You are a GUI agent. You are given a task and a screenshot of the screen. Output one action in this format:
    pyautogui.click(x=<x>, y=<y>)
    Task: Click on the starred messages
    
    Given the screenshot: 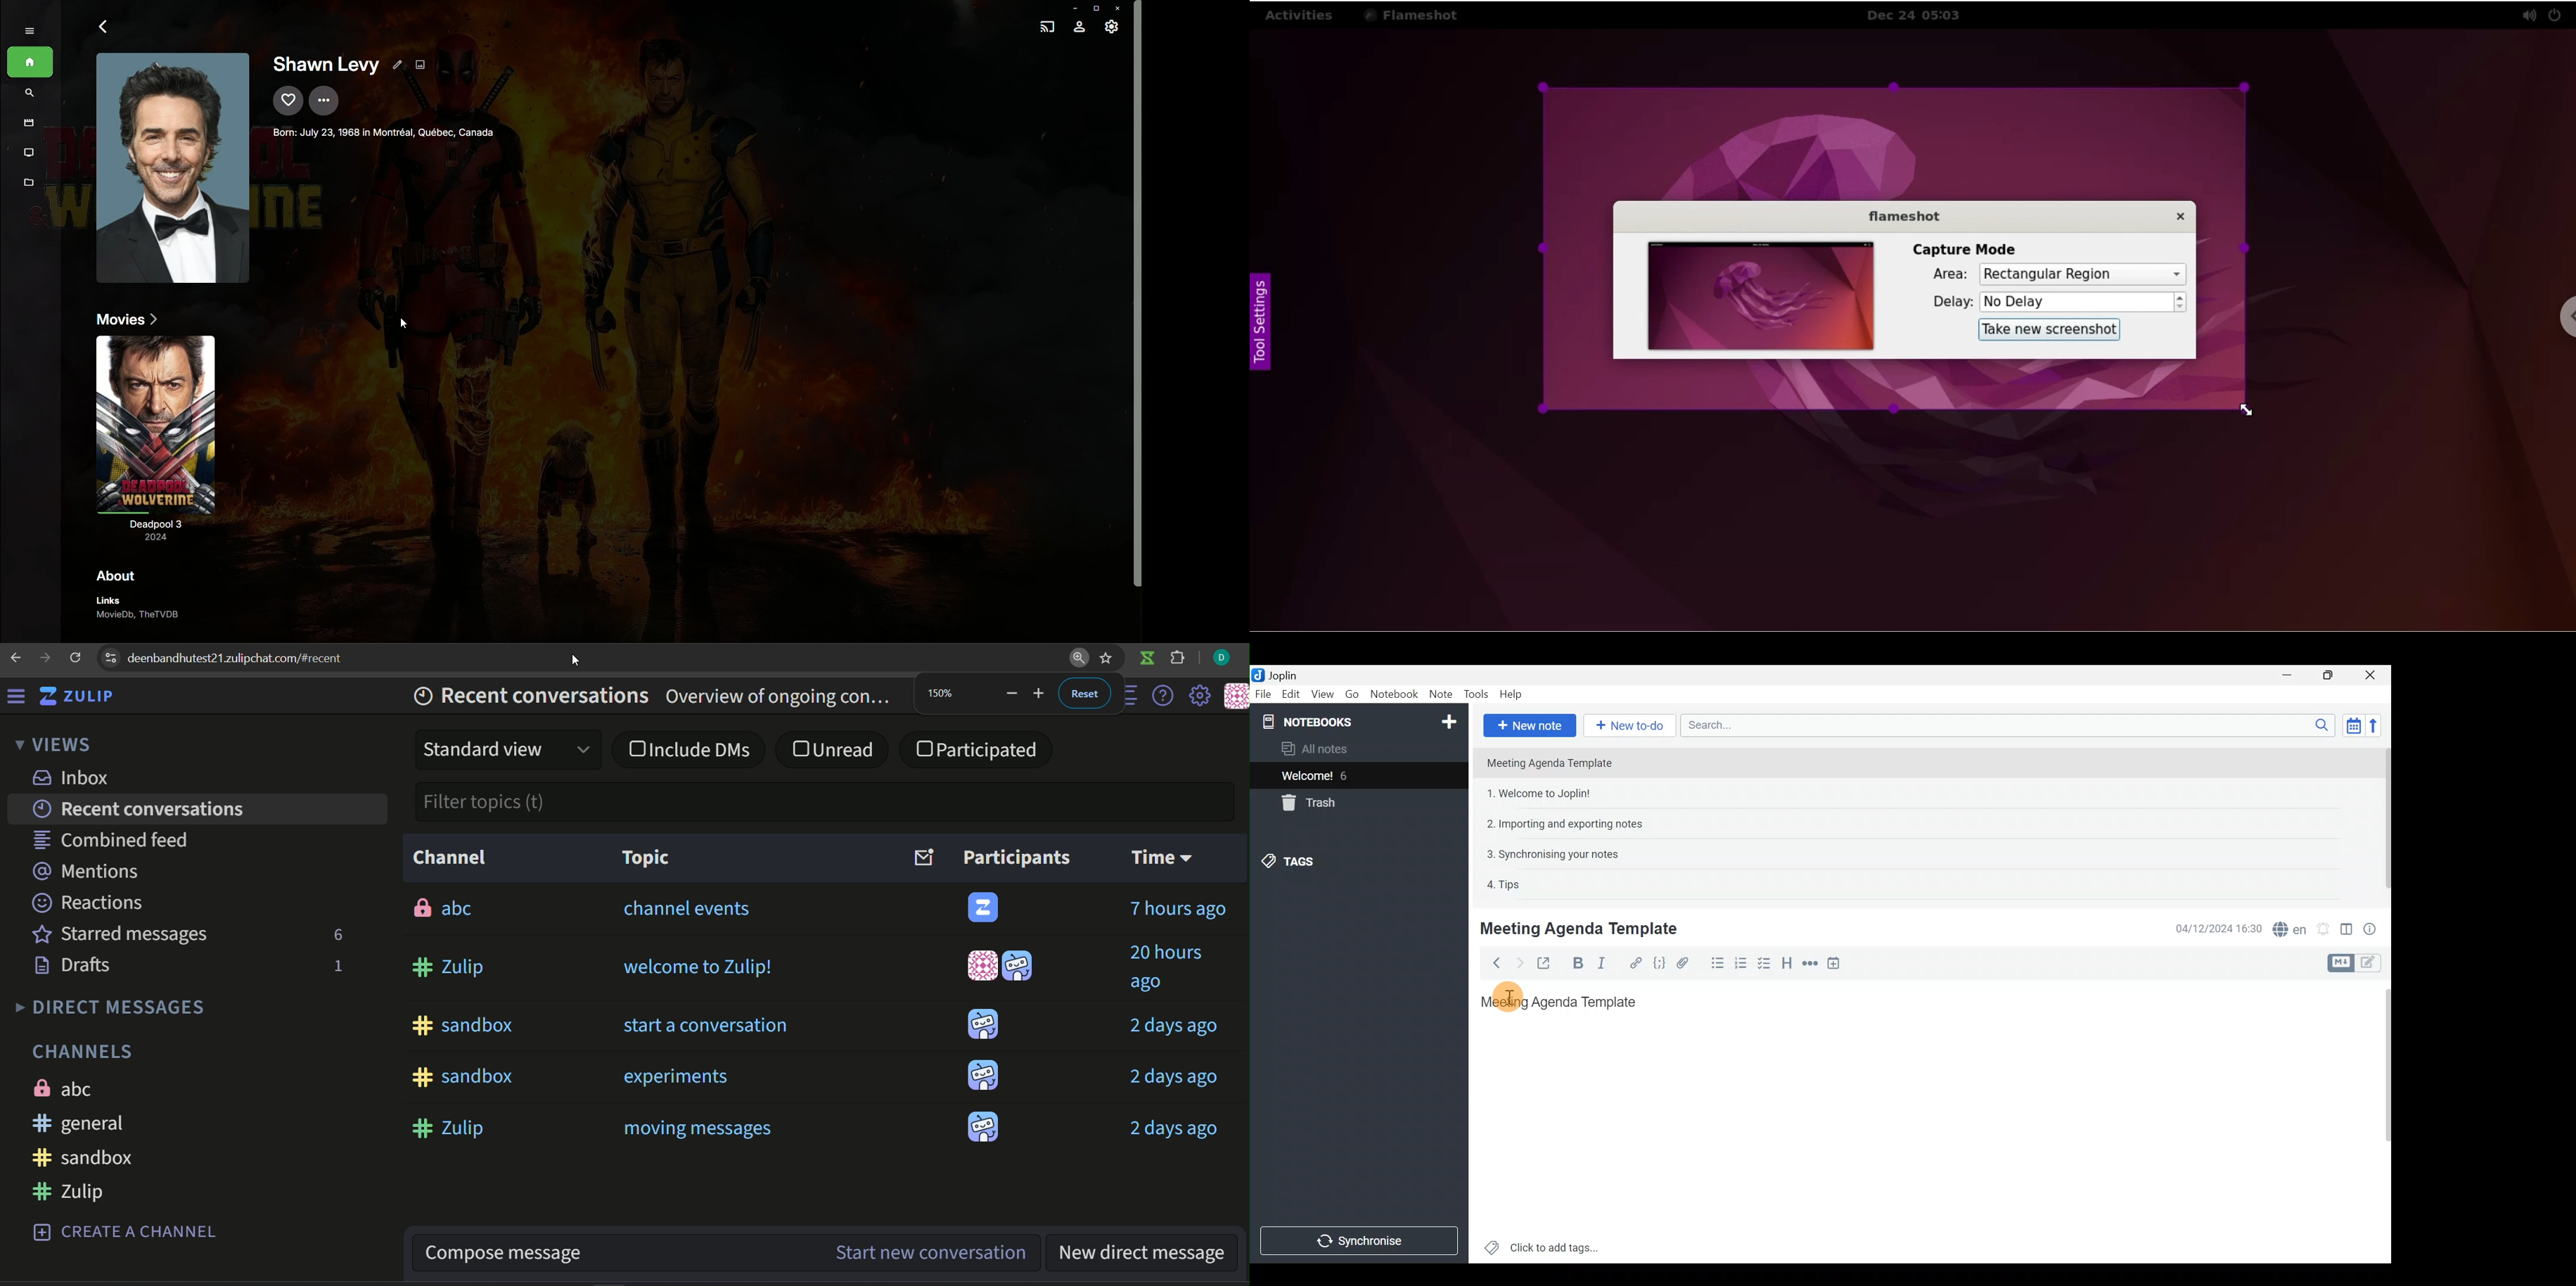 What is the action you would take?
    pyautogui.click(x=119, y=935)
    